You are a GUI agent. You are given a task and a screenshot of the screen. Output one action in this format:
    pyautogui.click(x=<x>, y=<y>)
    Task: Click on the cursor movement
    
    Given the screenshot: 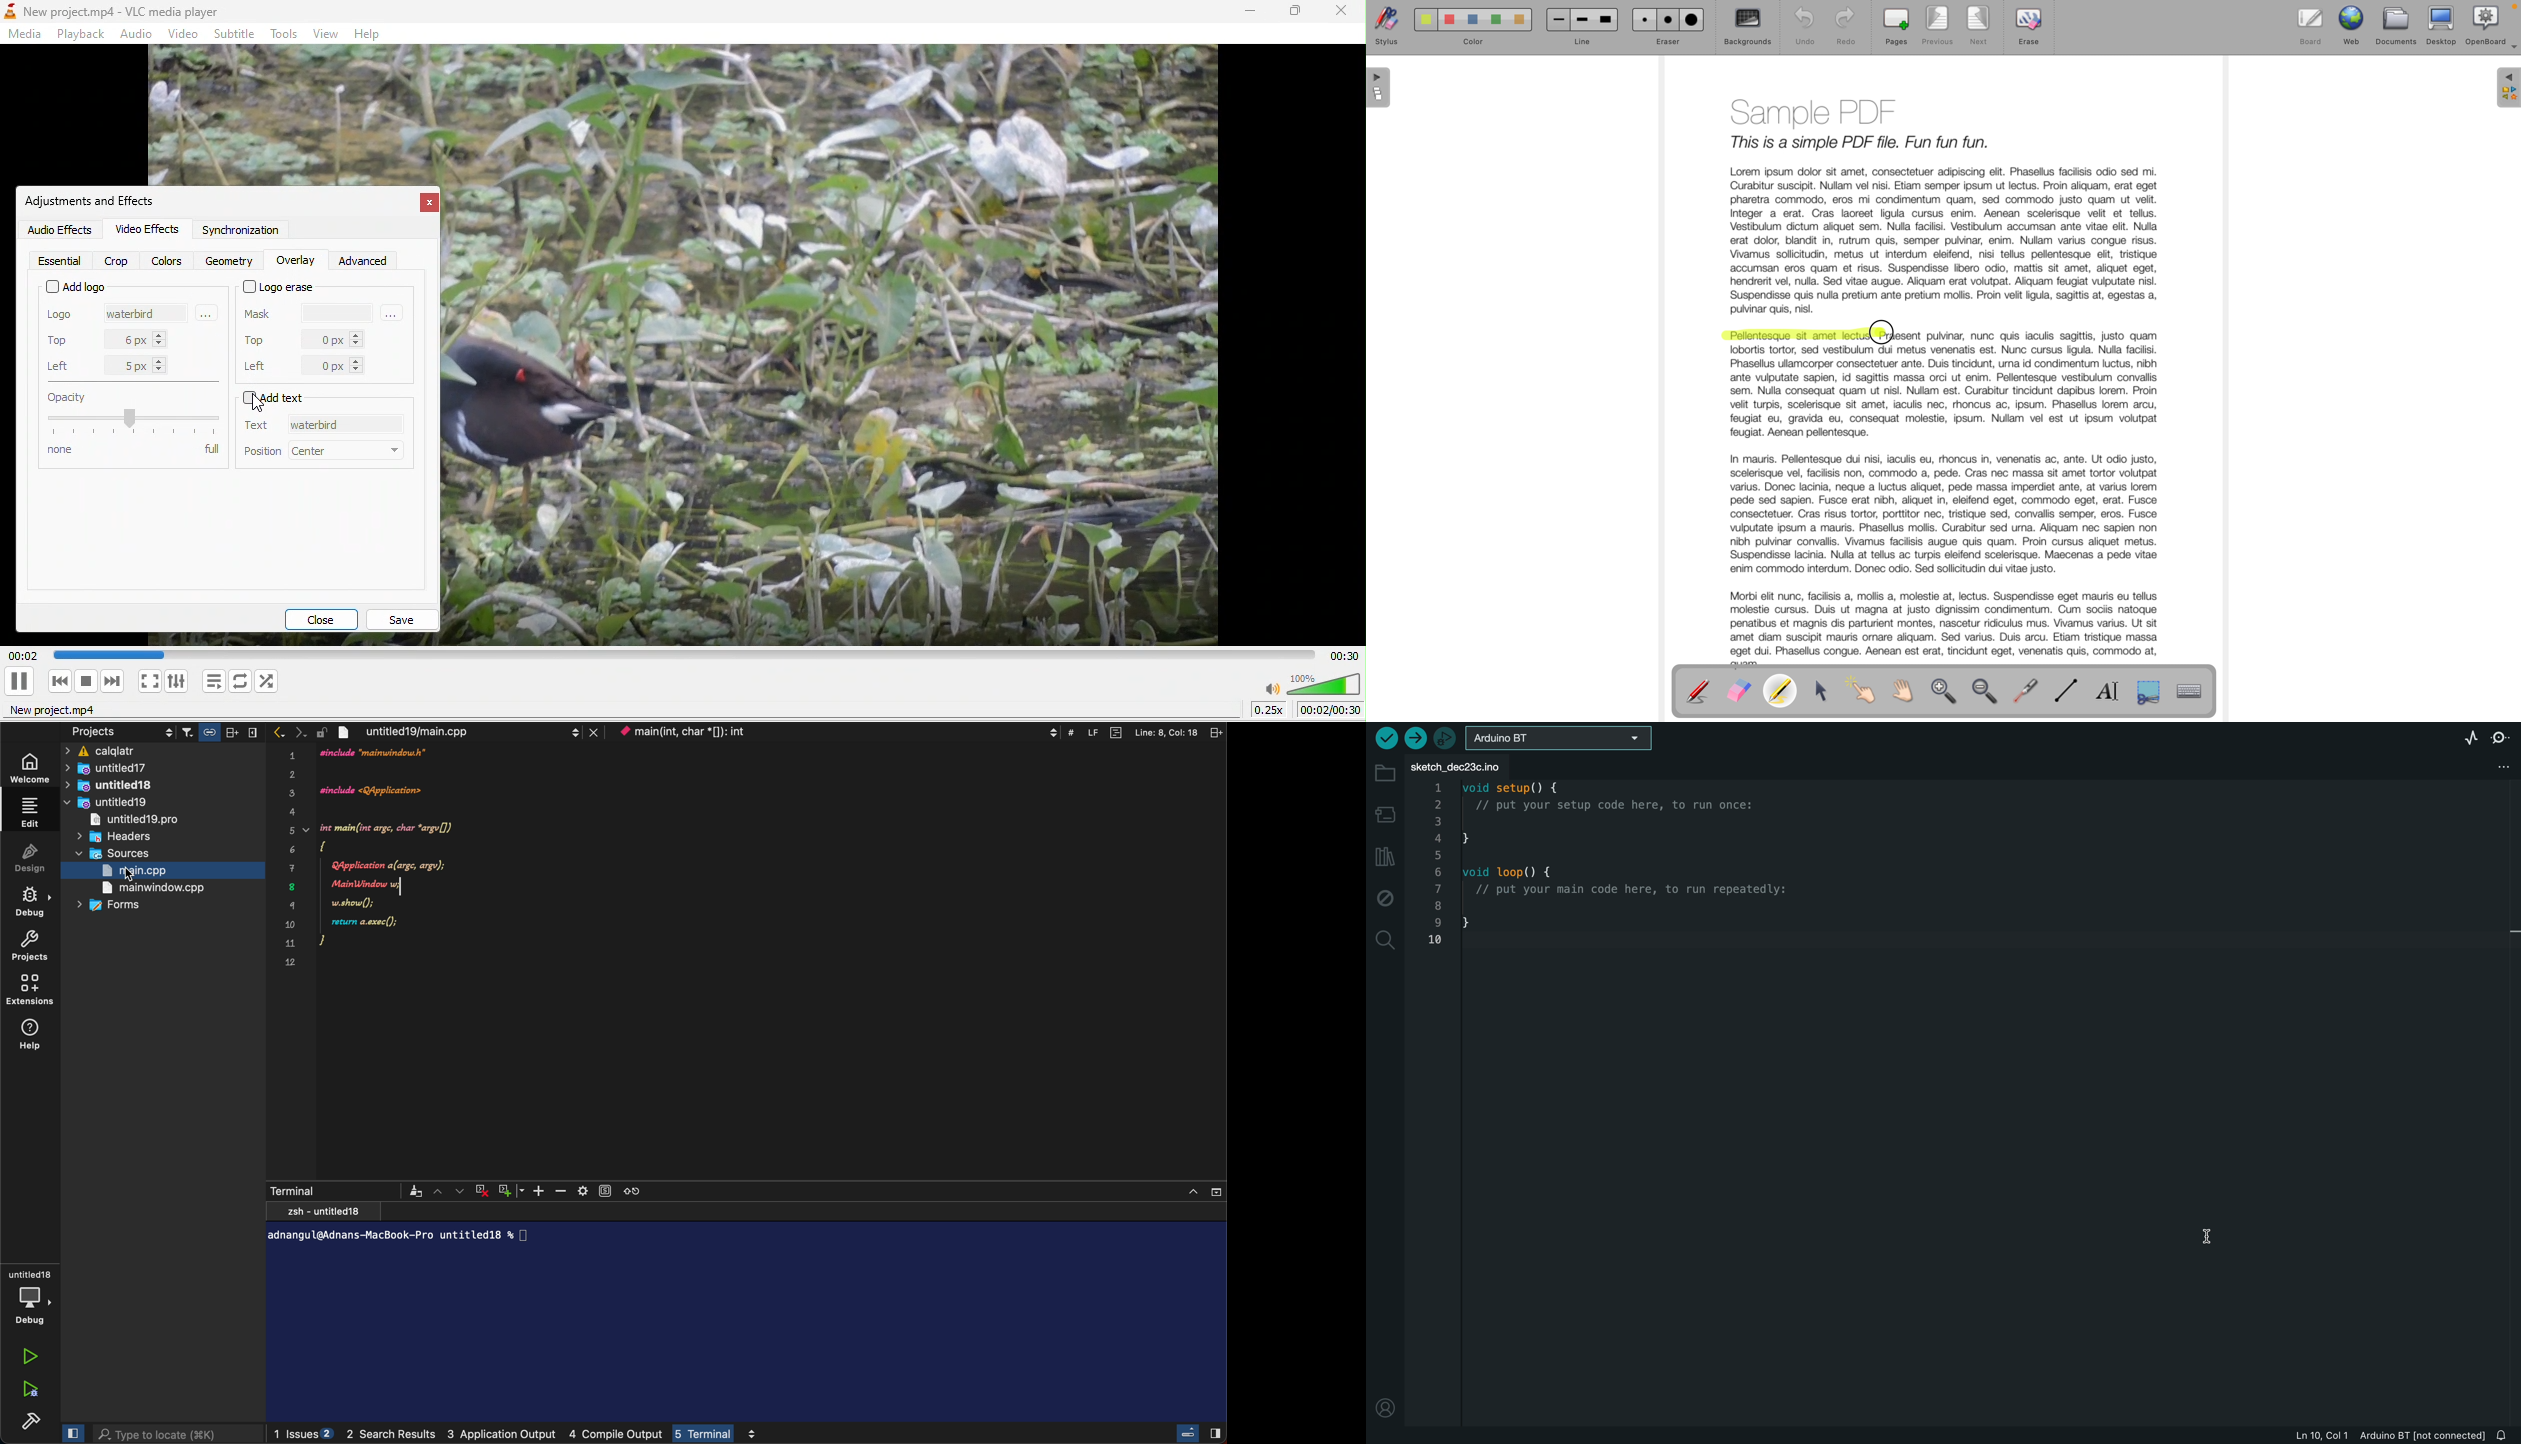 What is the action you would take?
    pyautogui.click(x=264, y=402)
    